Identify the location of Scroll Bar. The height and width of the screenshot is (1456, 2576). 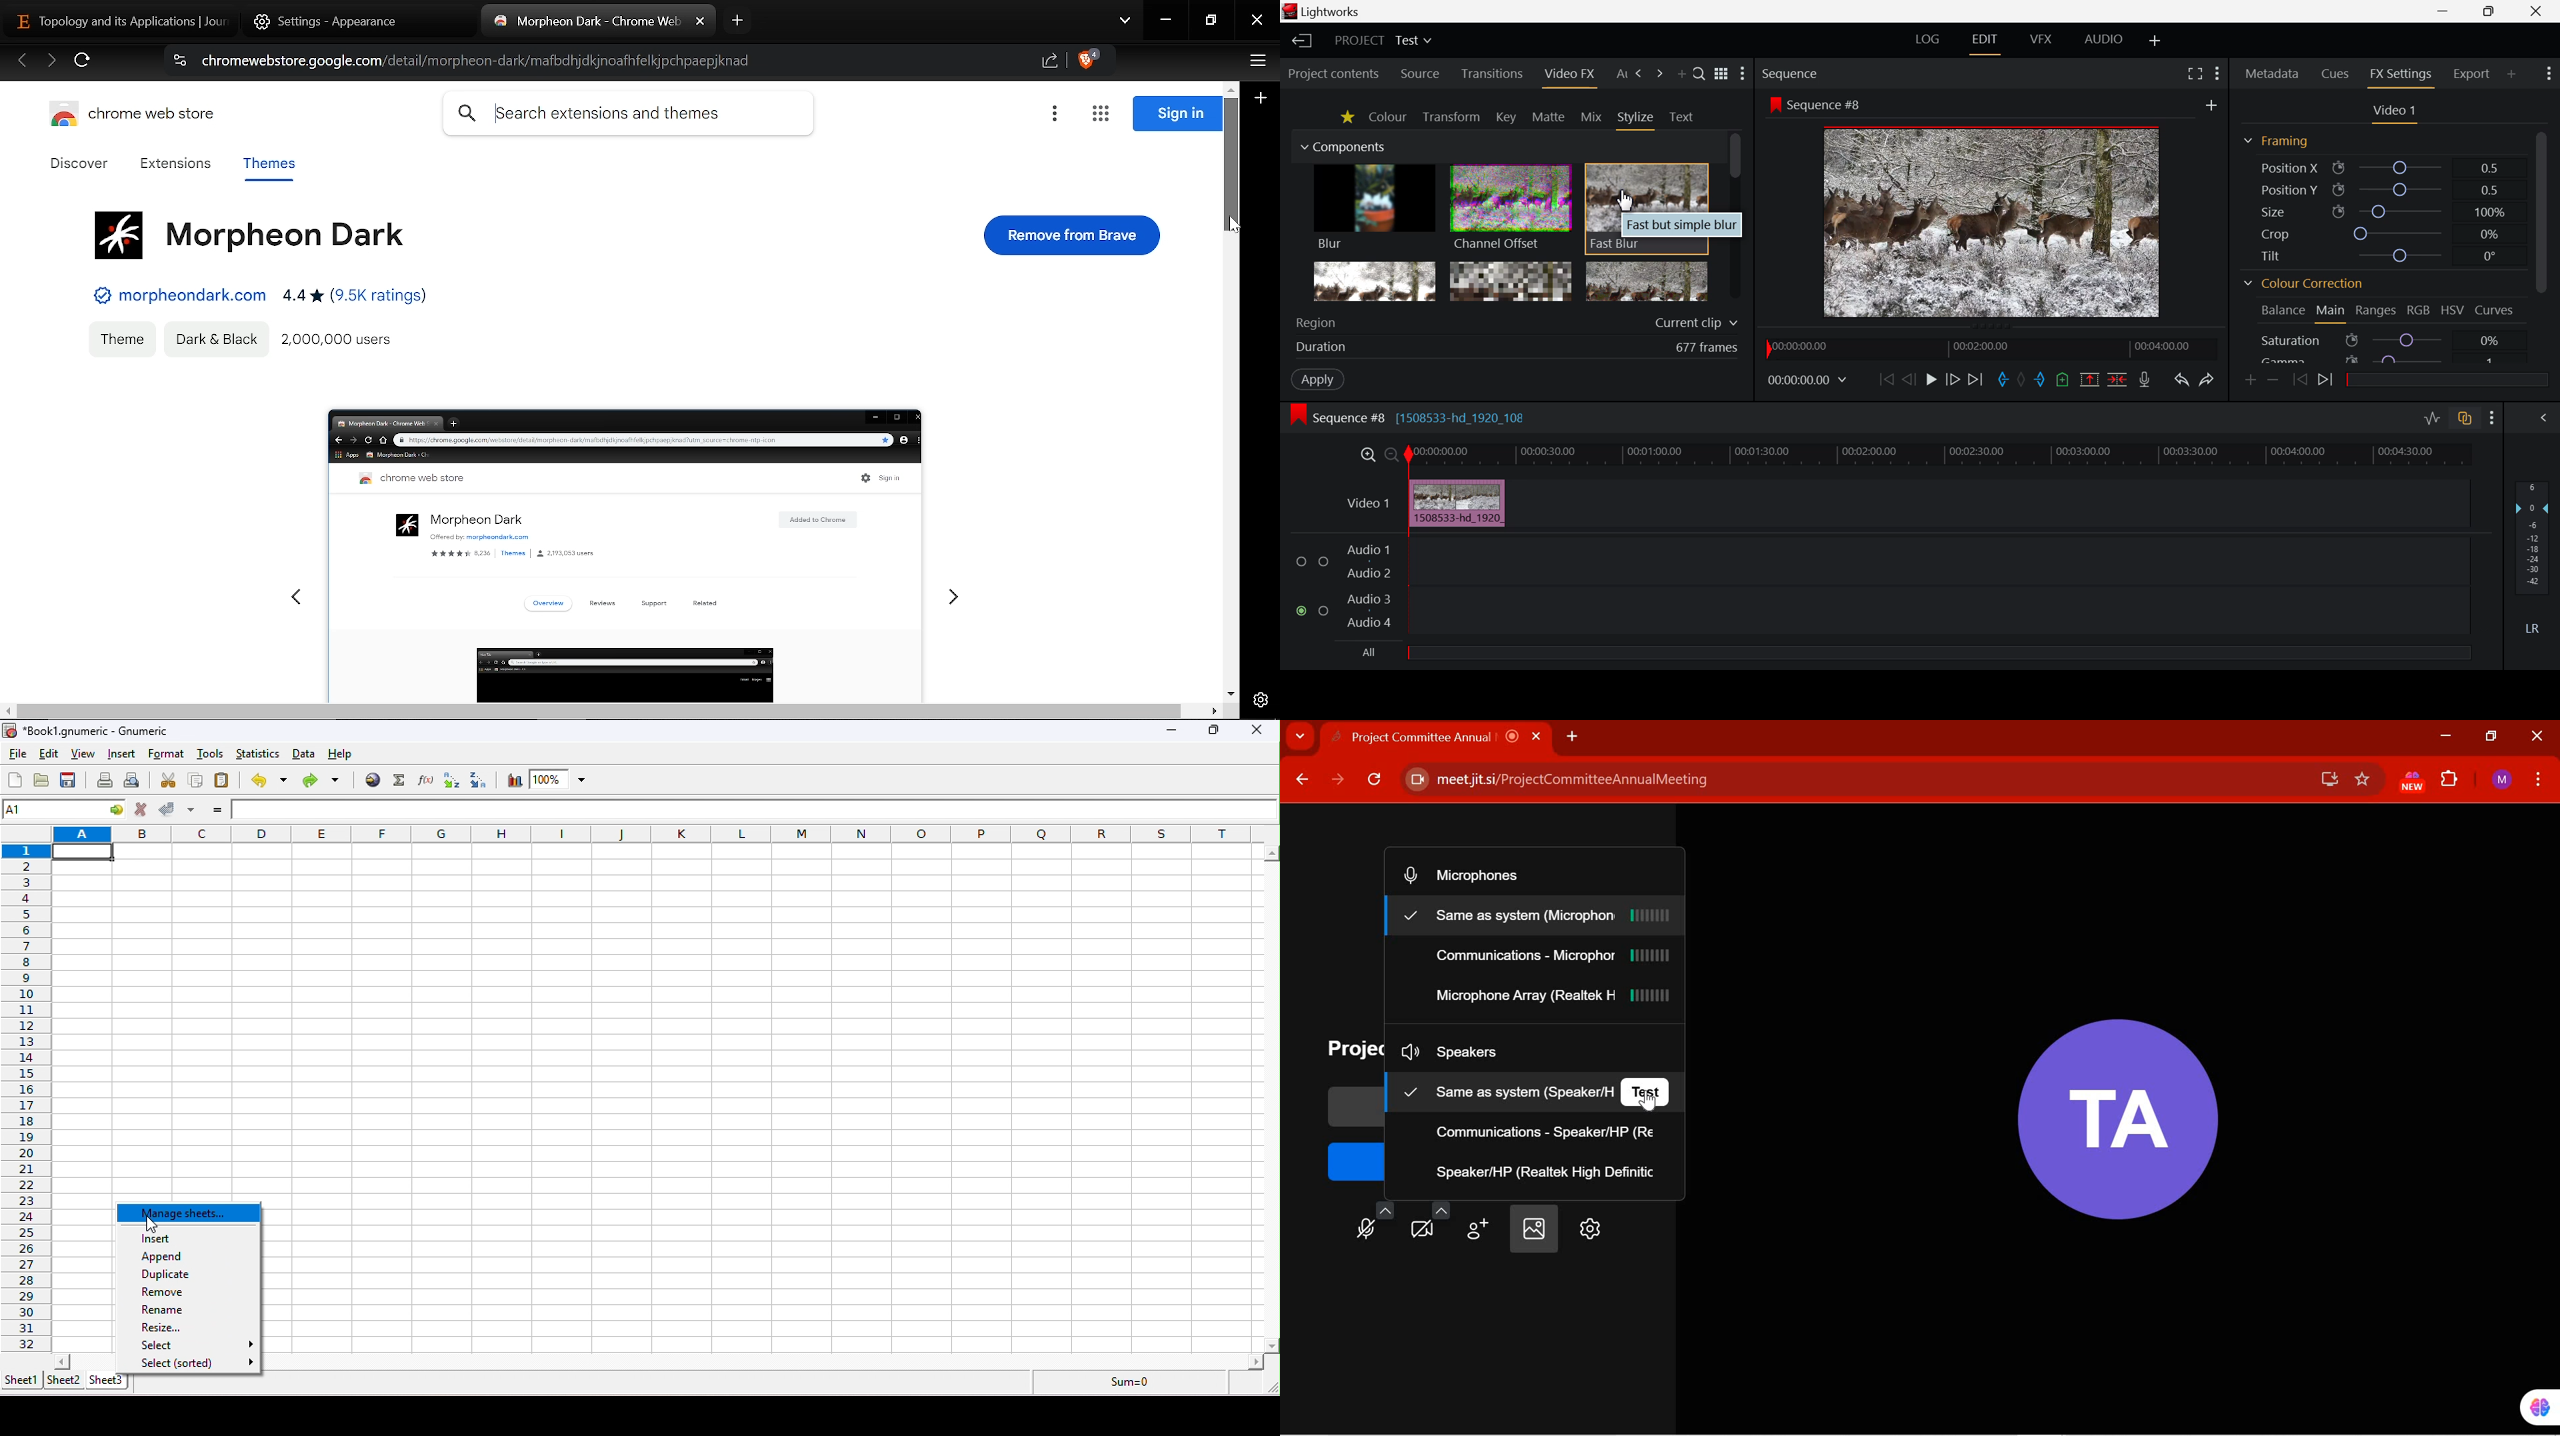
(1737, 263).